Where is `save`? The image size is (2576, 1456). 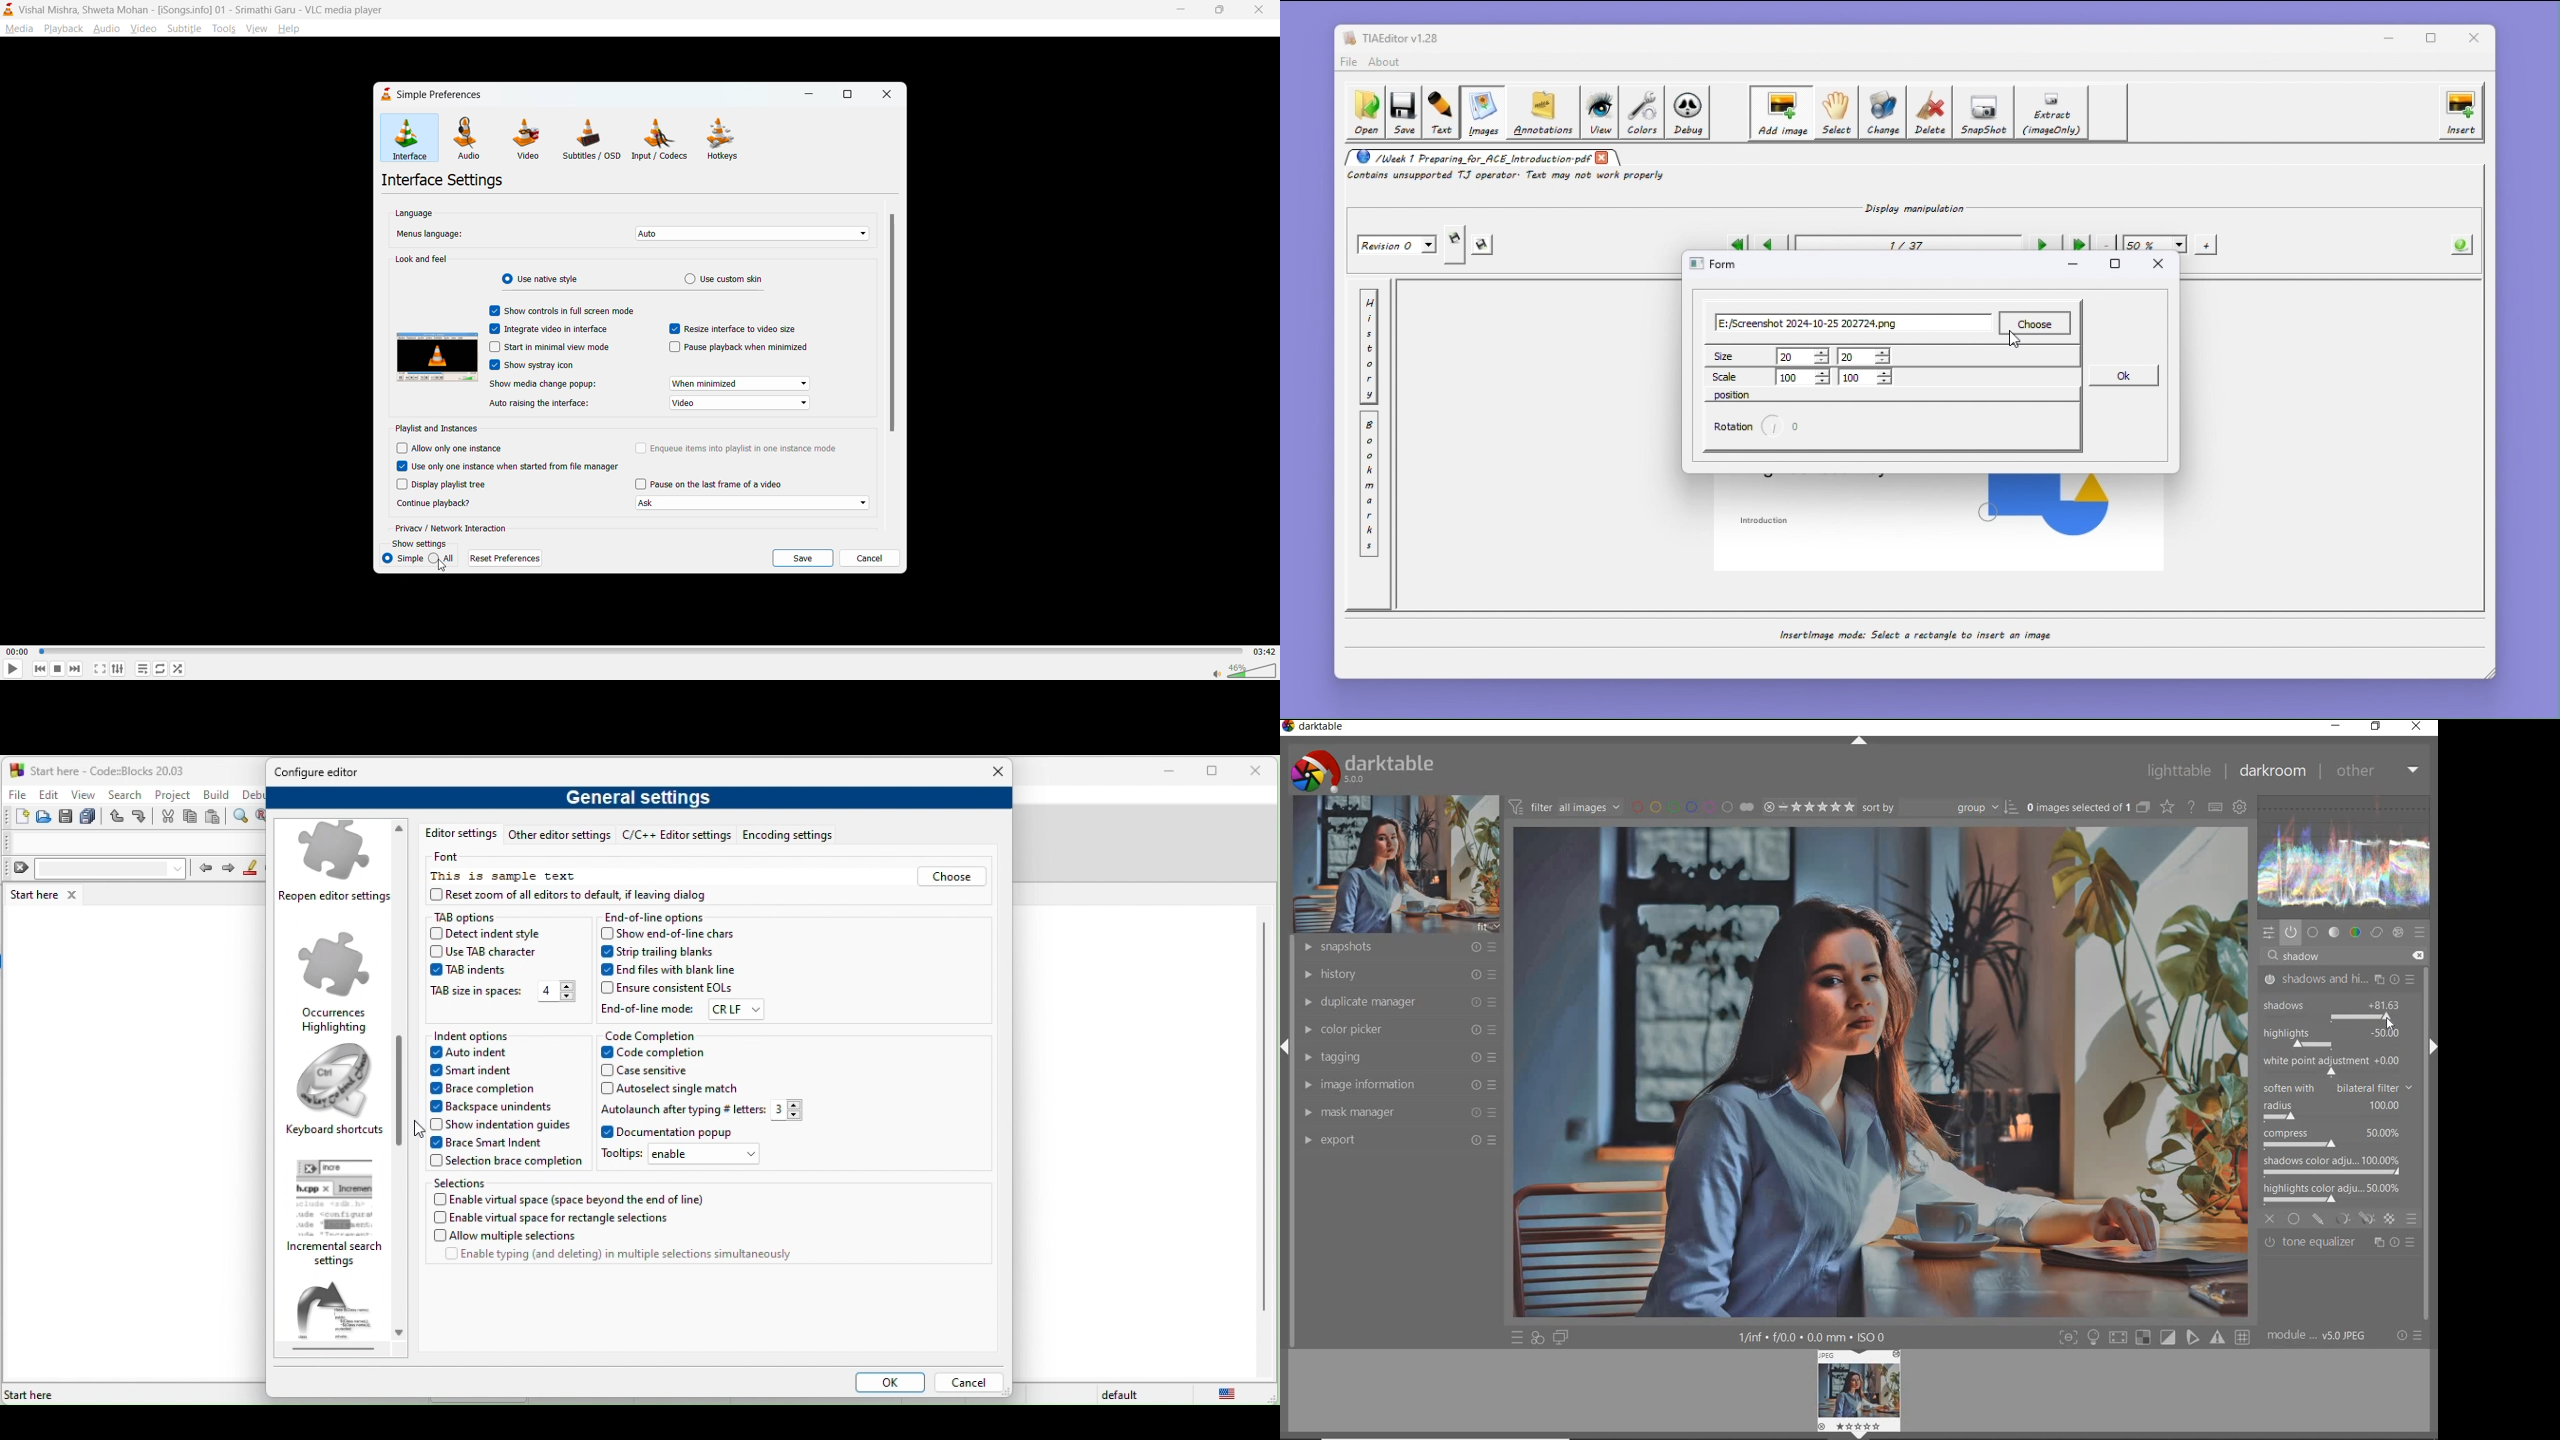 save is located at coordinates (803, 559).